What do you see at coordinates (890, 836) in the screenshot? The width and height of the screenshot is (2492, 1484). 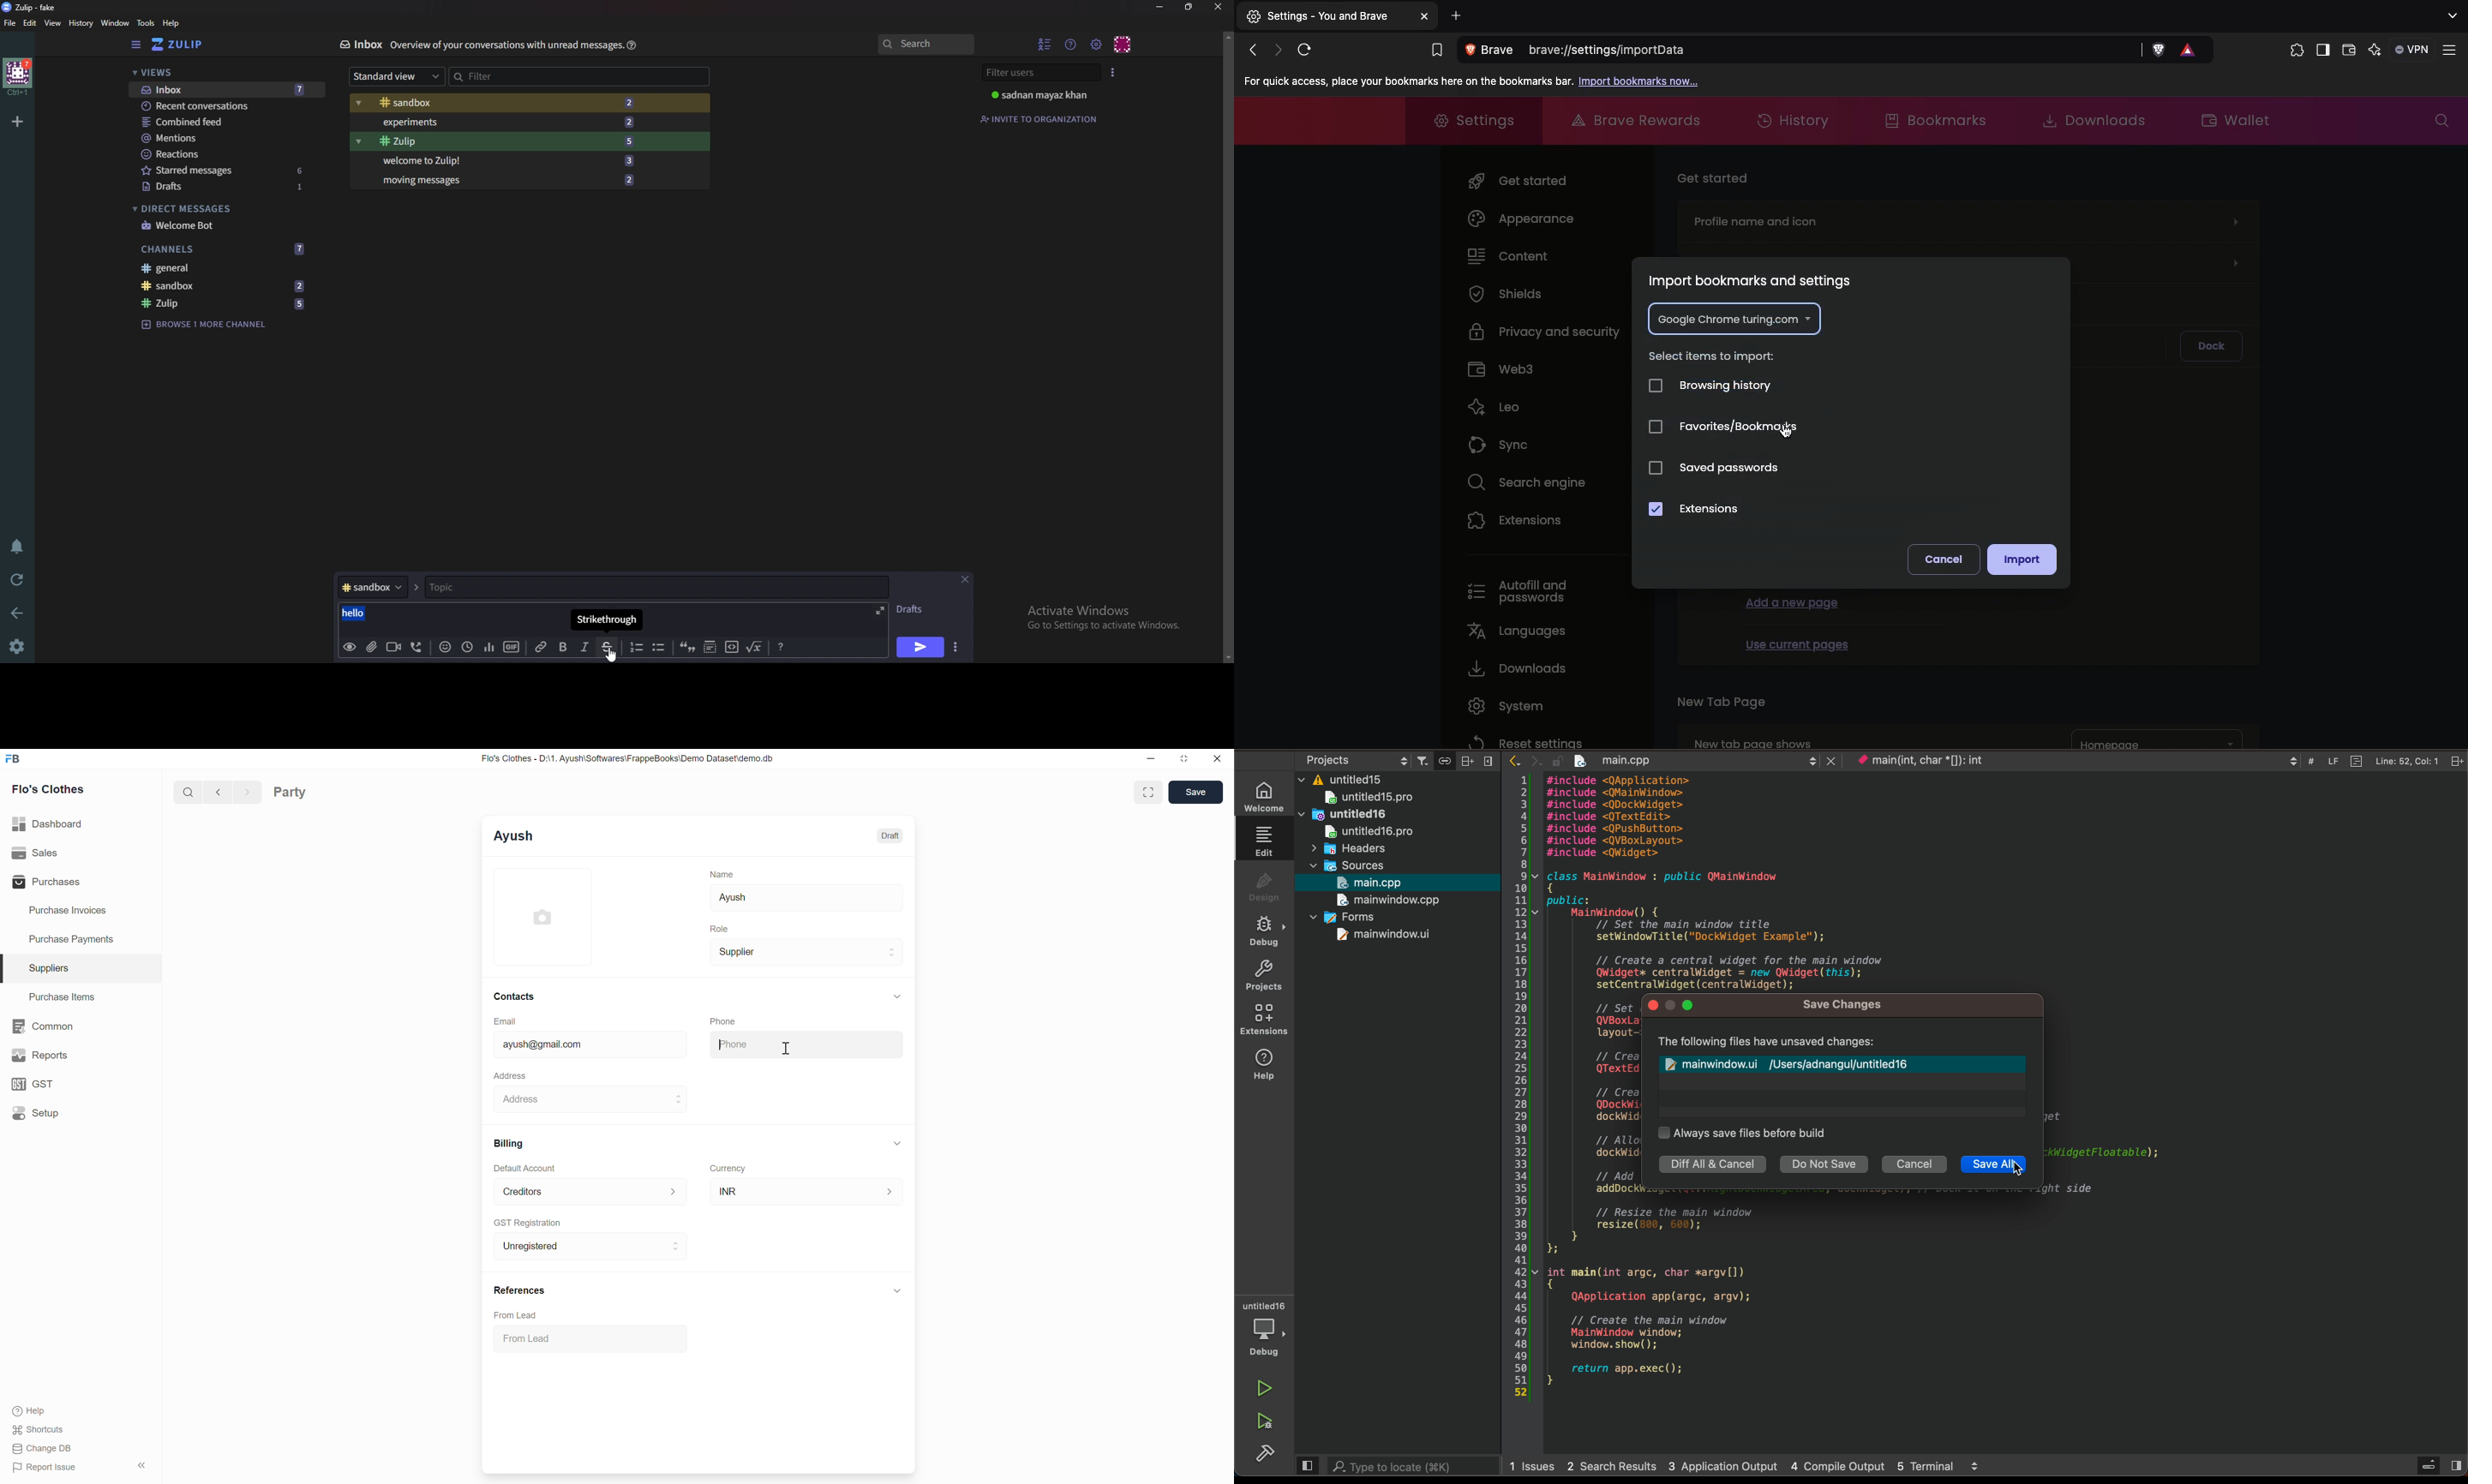 I see `Draft` at bounding box center [890, 836].